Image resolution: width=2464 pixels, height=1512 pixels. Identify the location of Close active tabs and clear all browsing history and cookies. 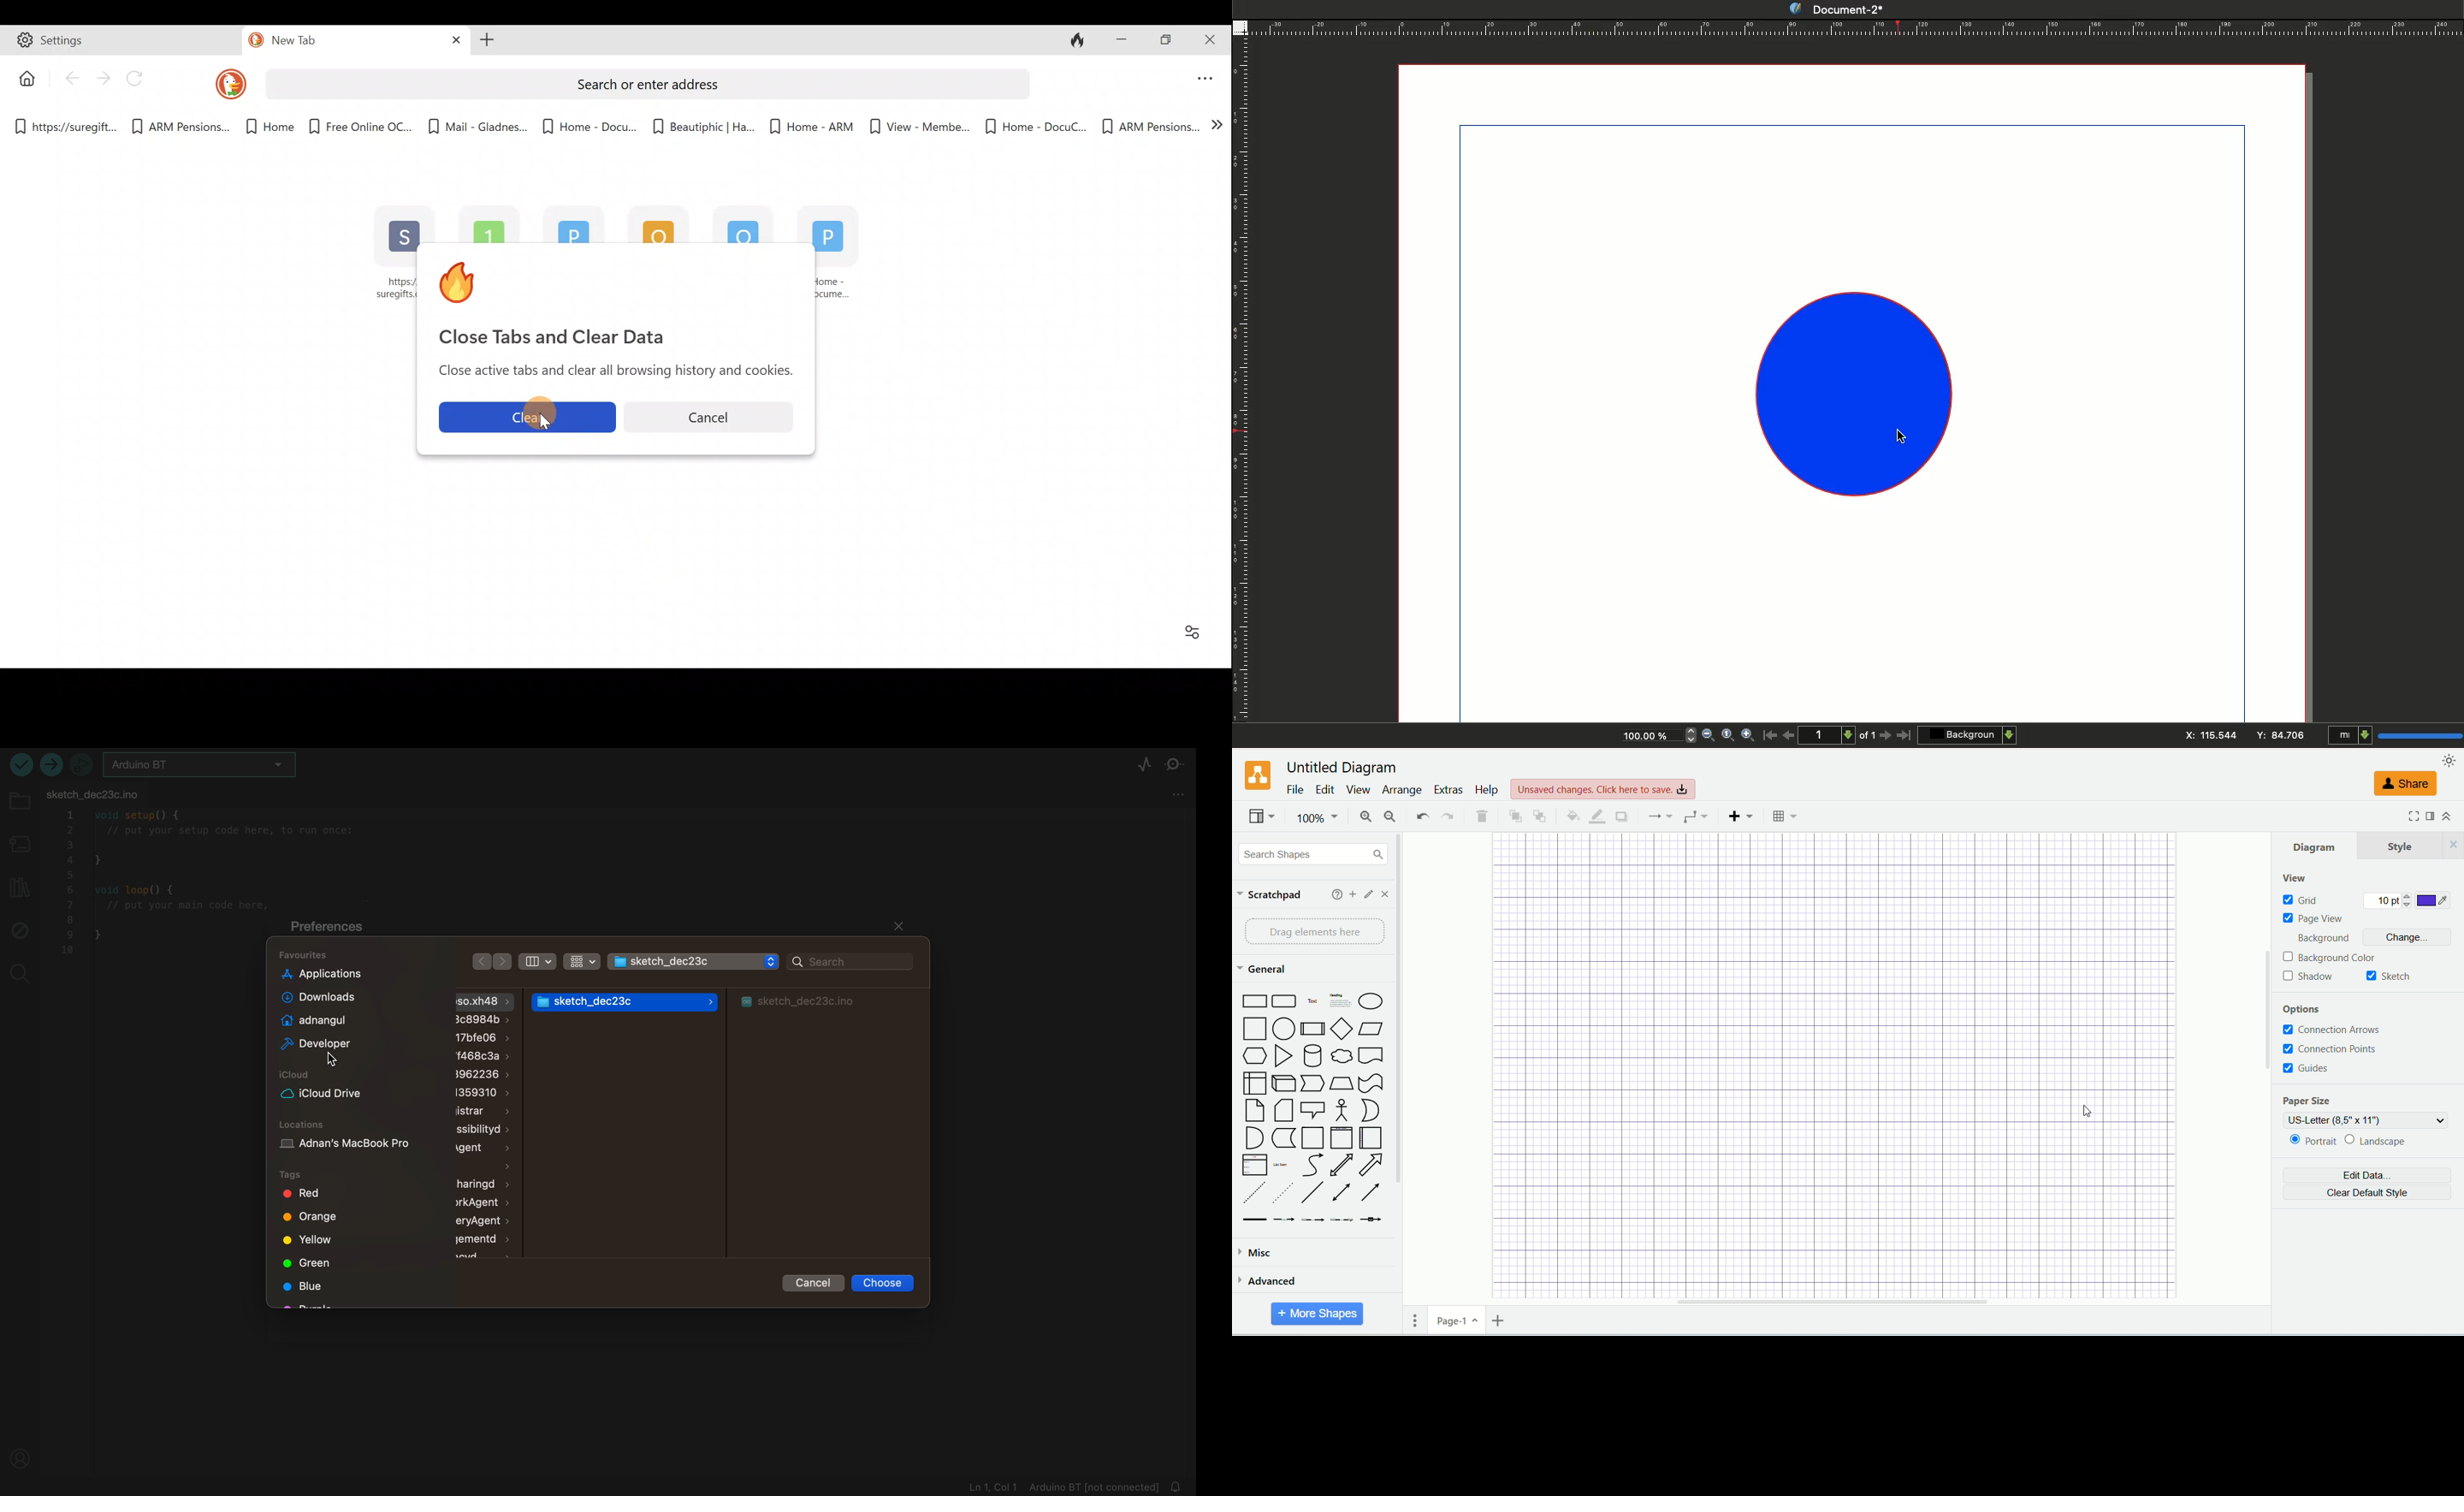
(610, 372).